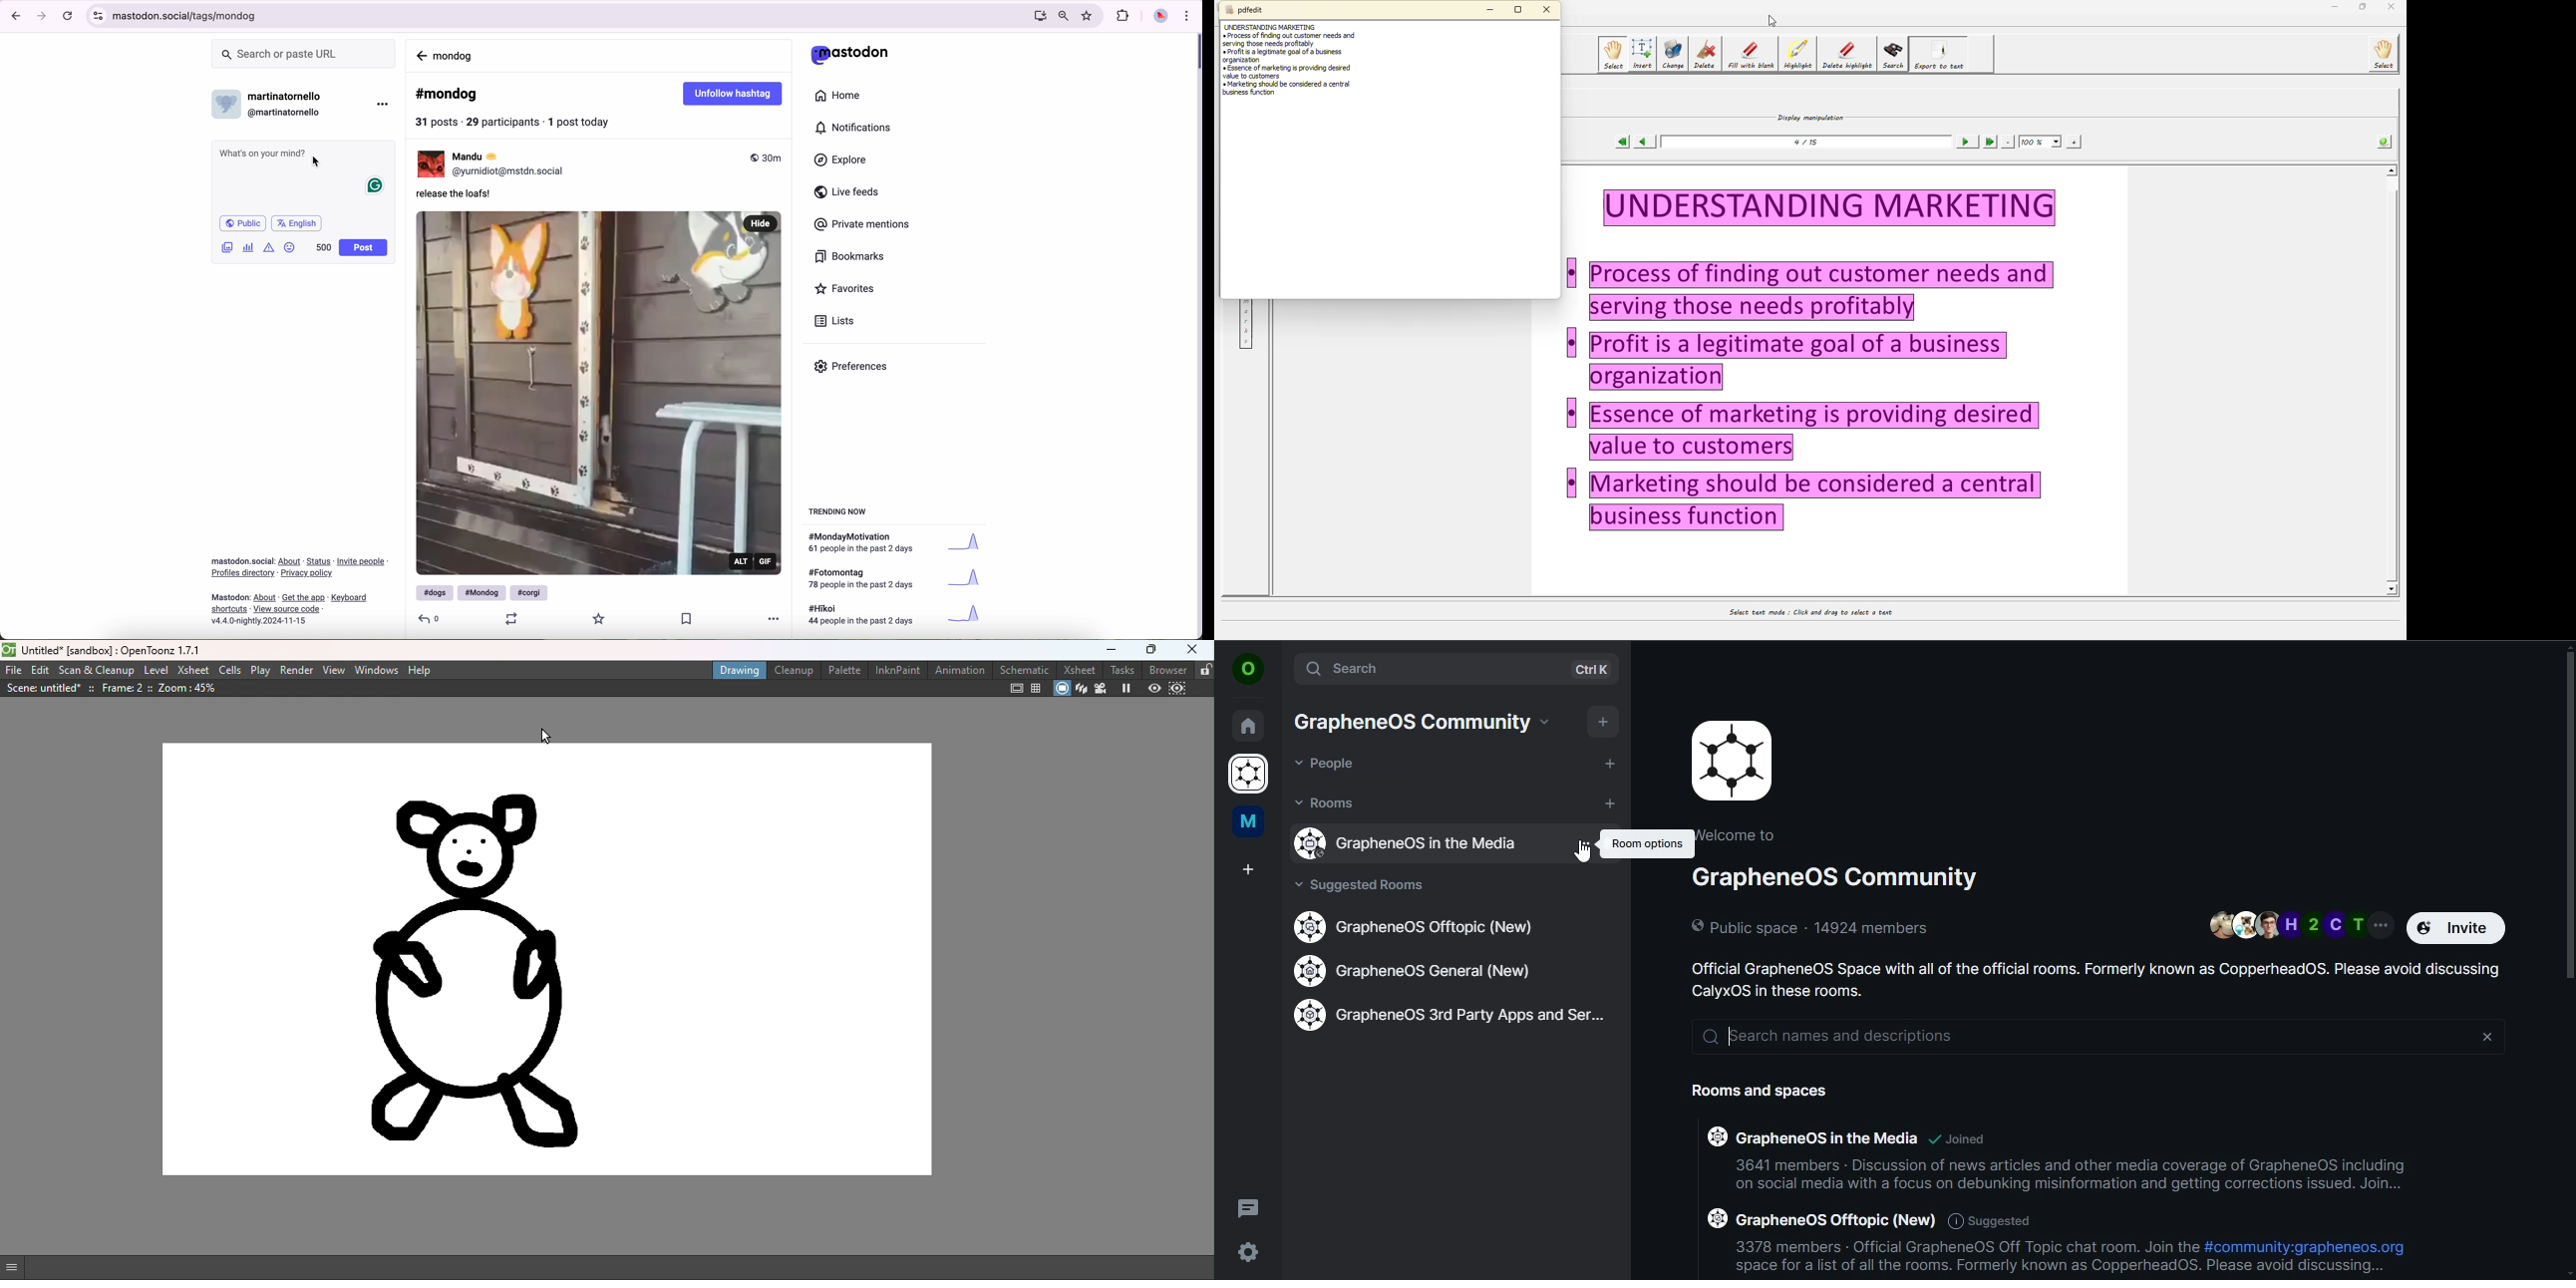 This screenshot has width=2576, height=1288. I want to click on #mondog, so click(447, 94).